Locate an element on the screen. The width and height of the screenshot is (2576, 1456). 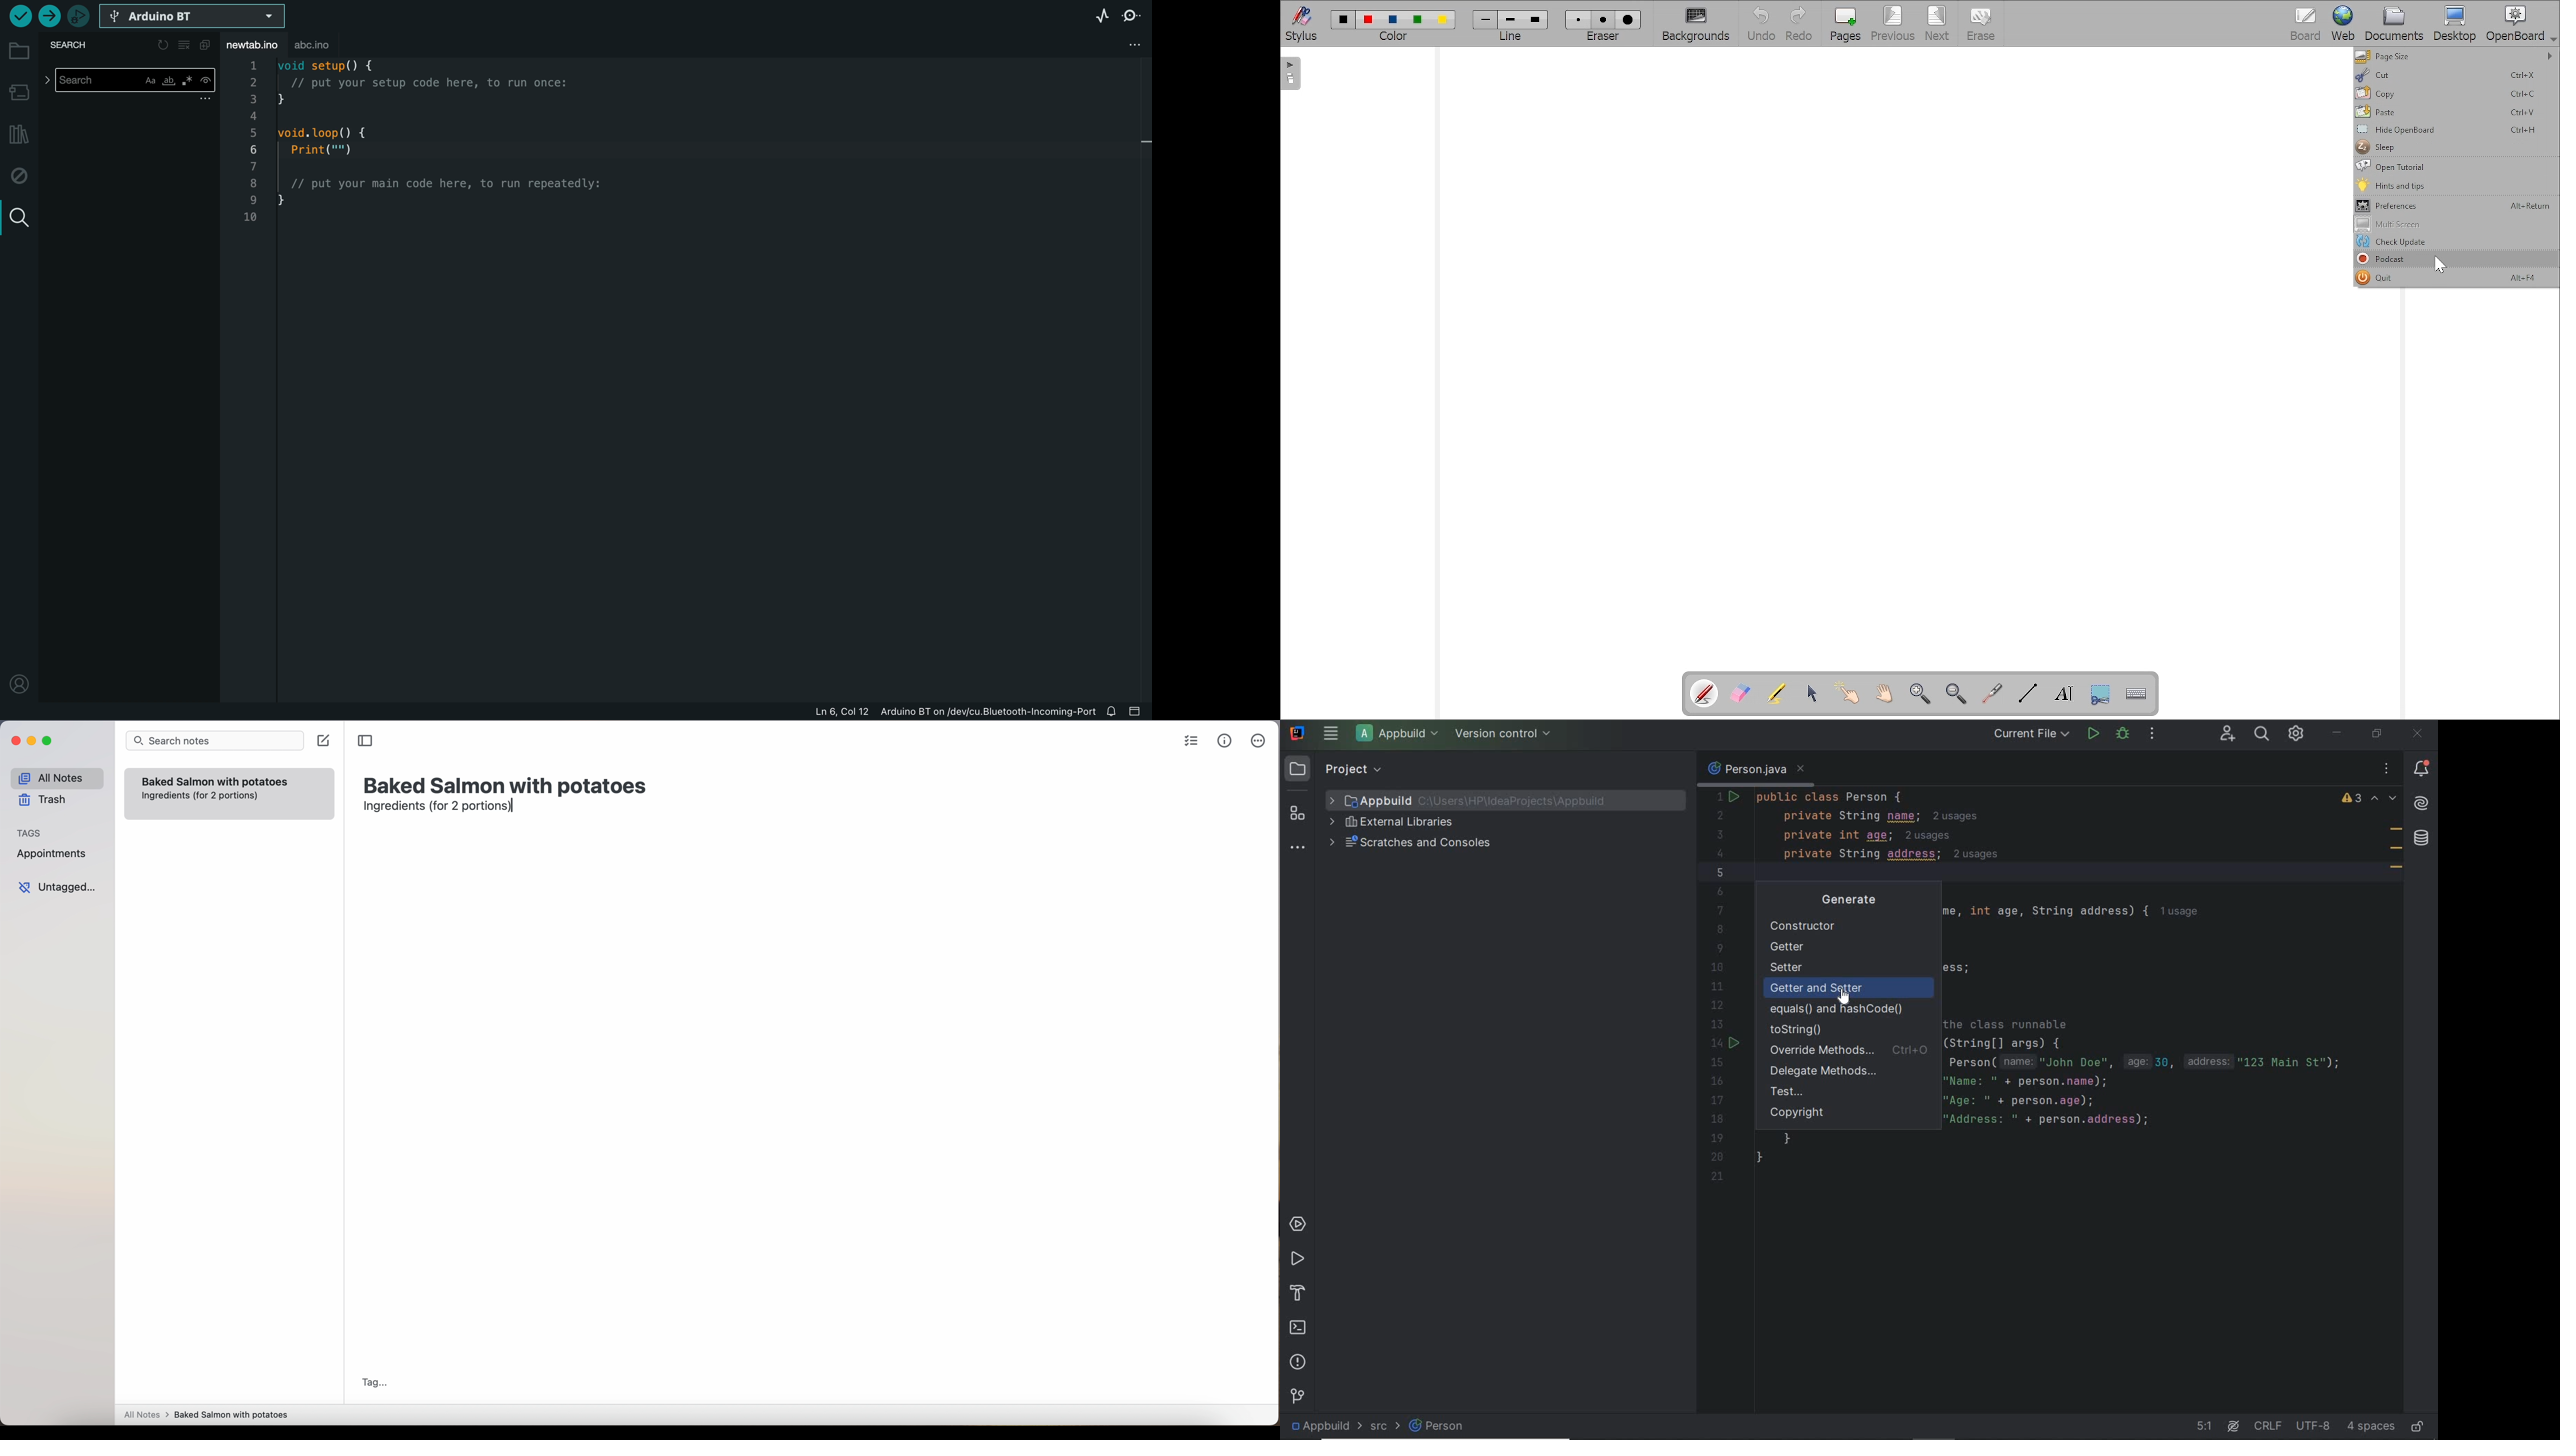
search bar is located at coordinates (213, 742).